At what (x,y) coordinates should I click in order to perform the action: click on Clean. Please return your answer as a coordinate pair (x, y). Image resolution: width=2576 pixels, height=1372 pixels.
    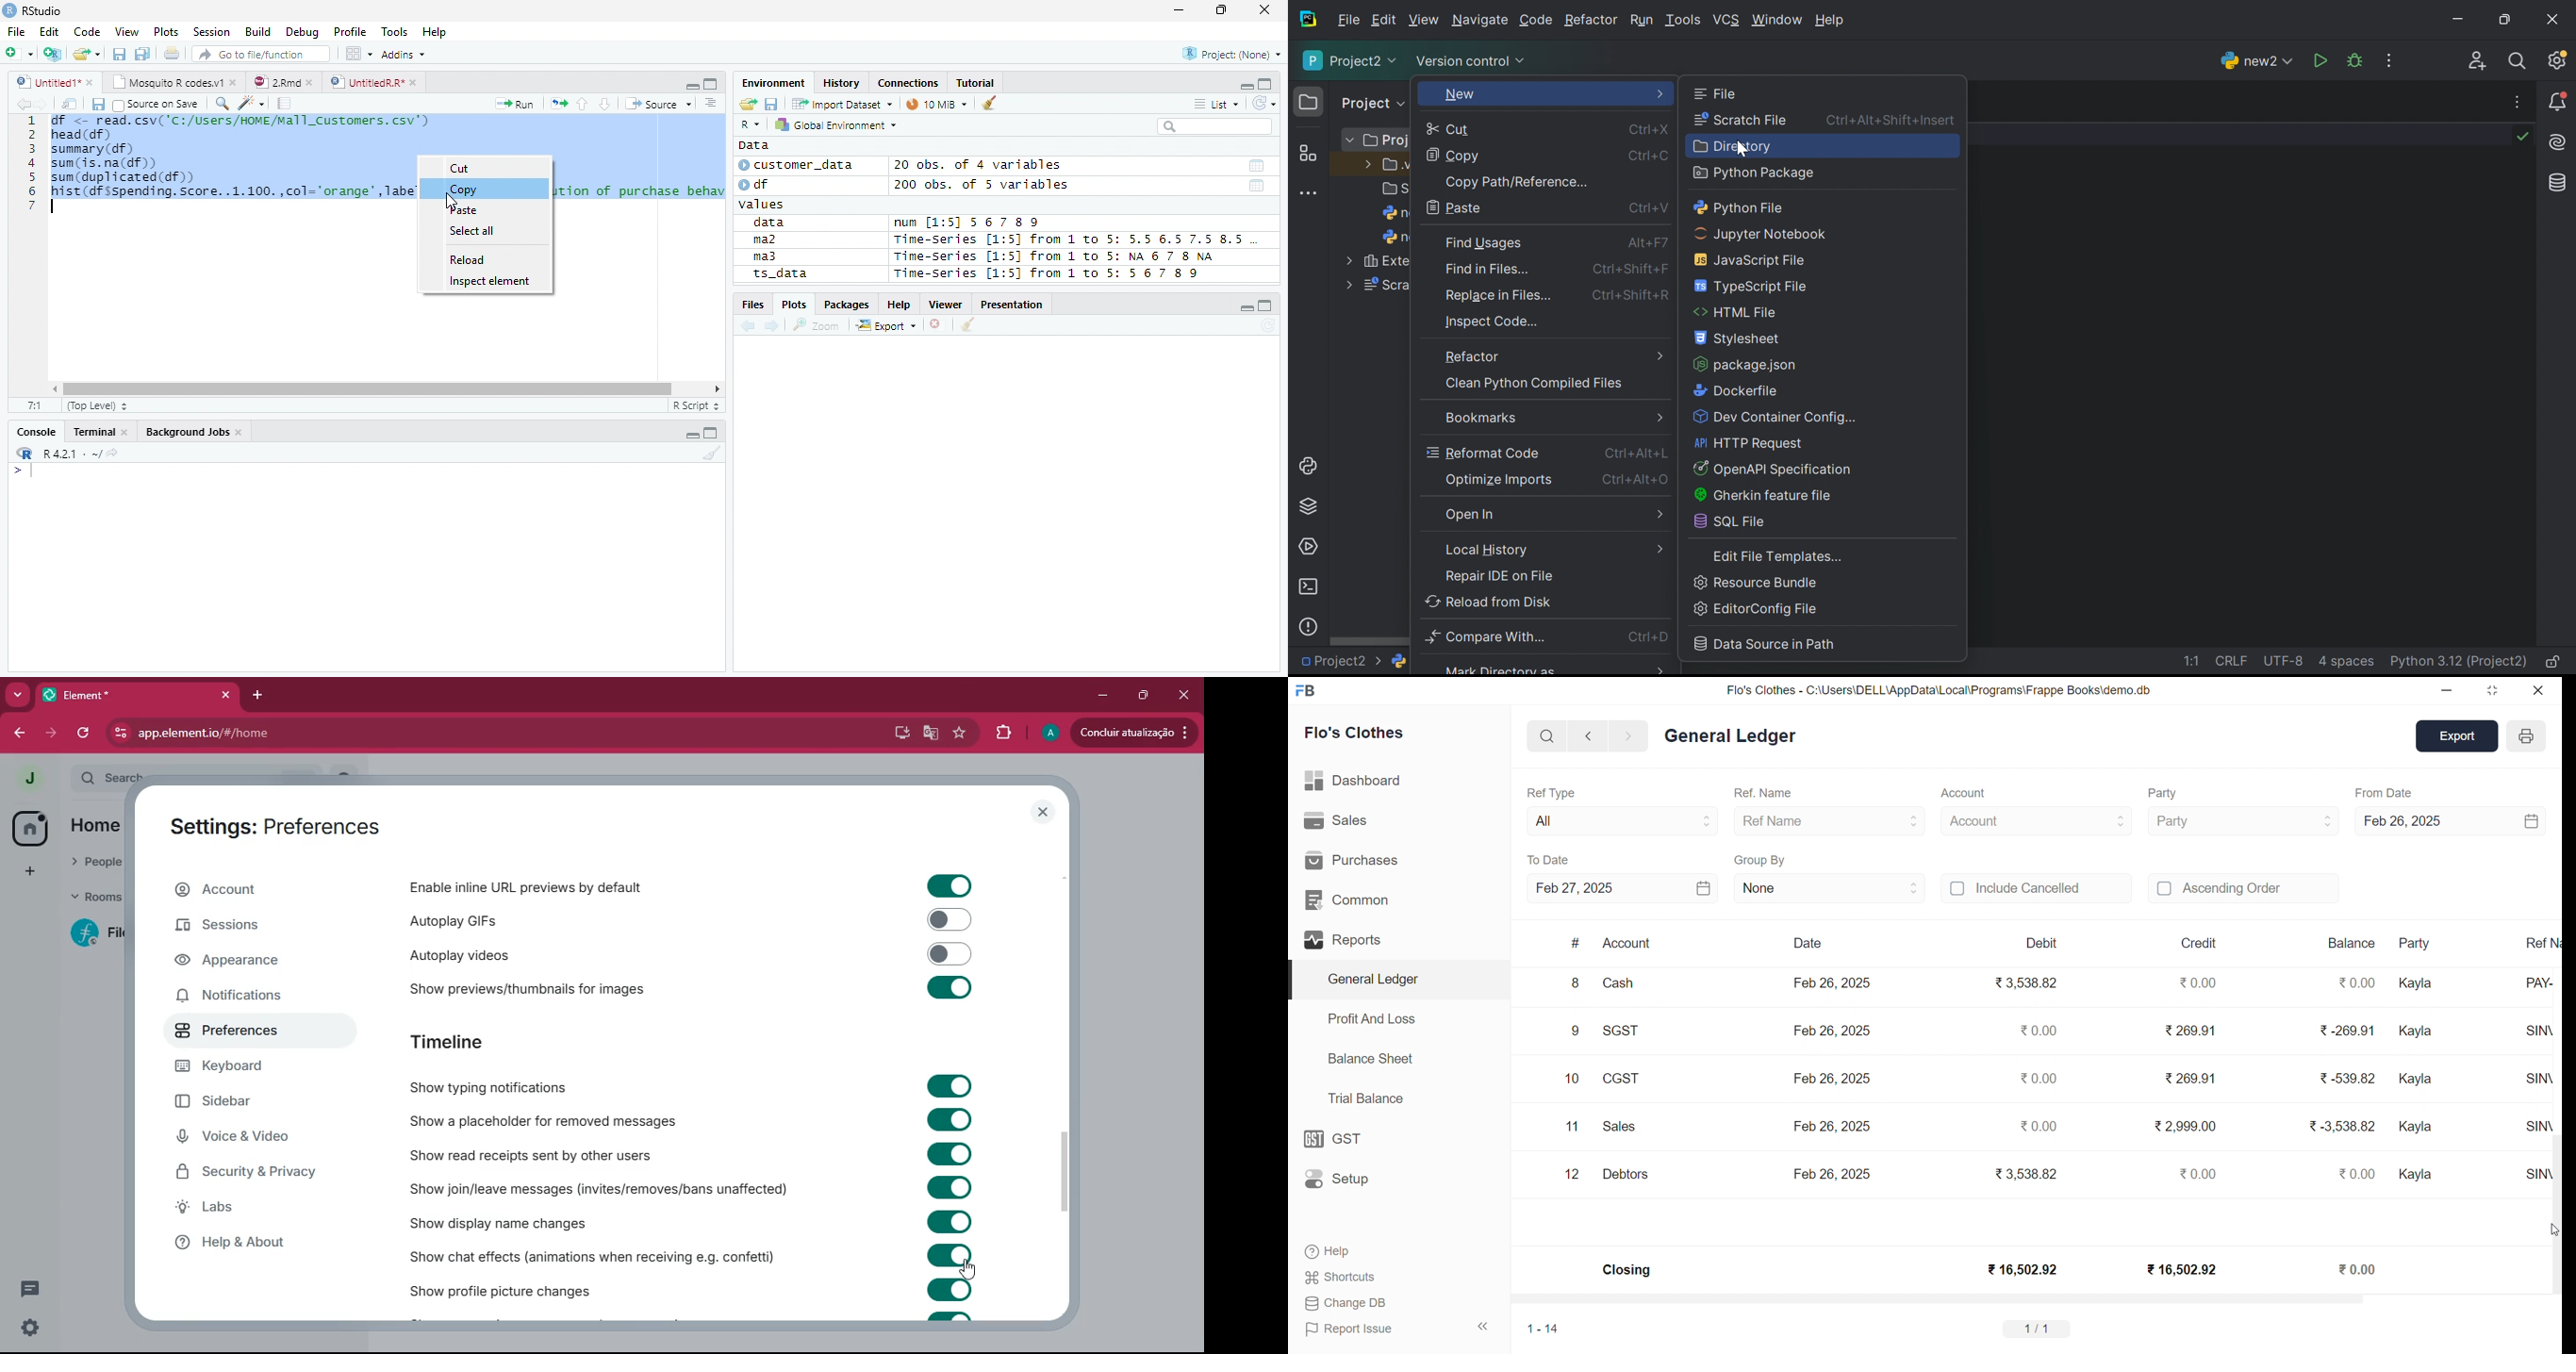
    Looking at the image, I should click on (991, 102).